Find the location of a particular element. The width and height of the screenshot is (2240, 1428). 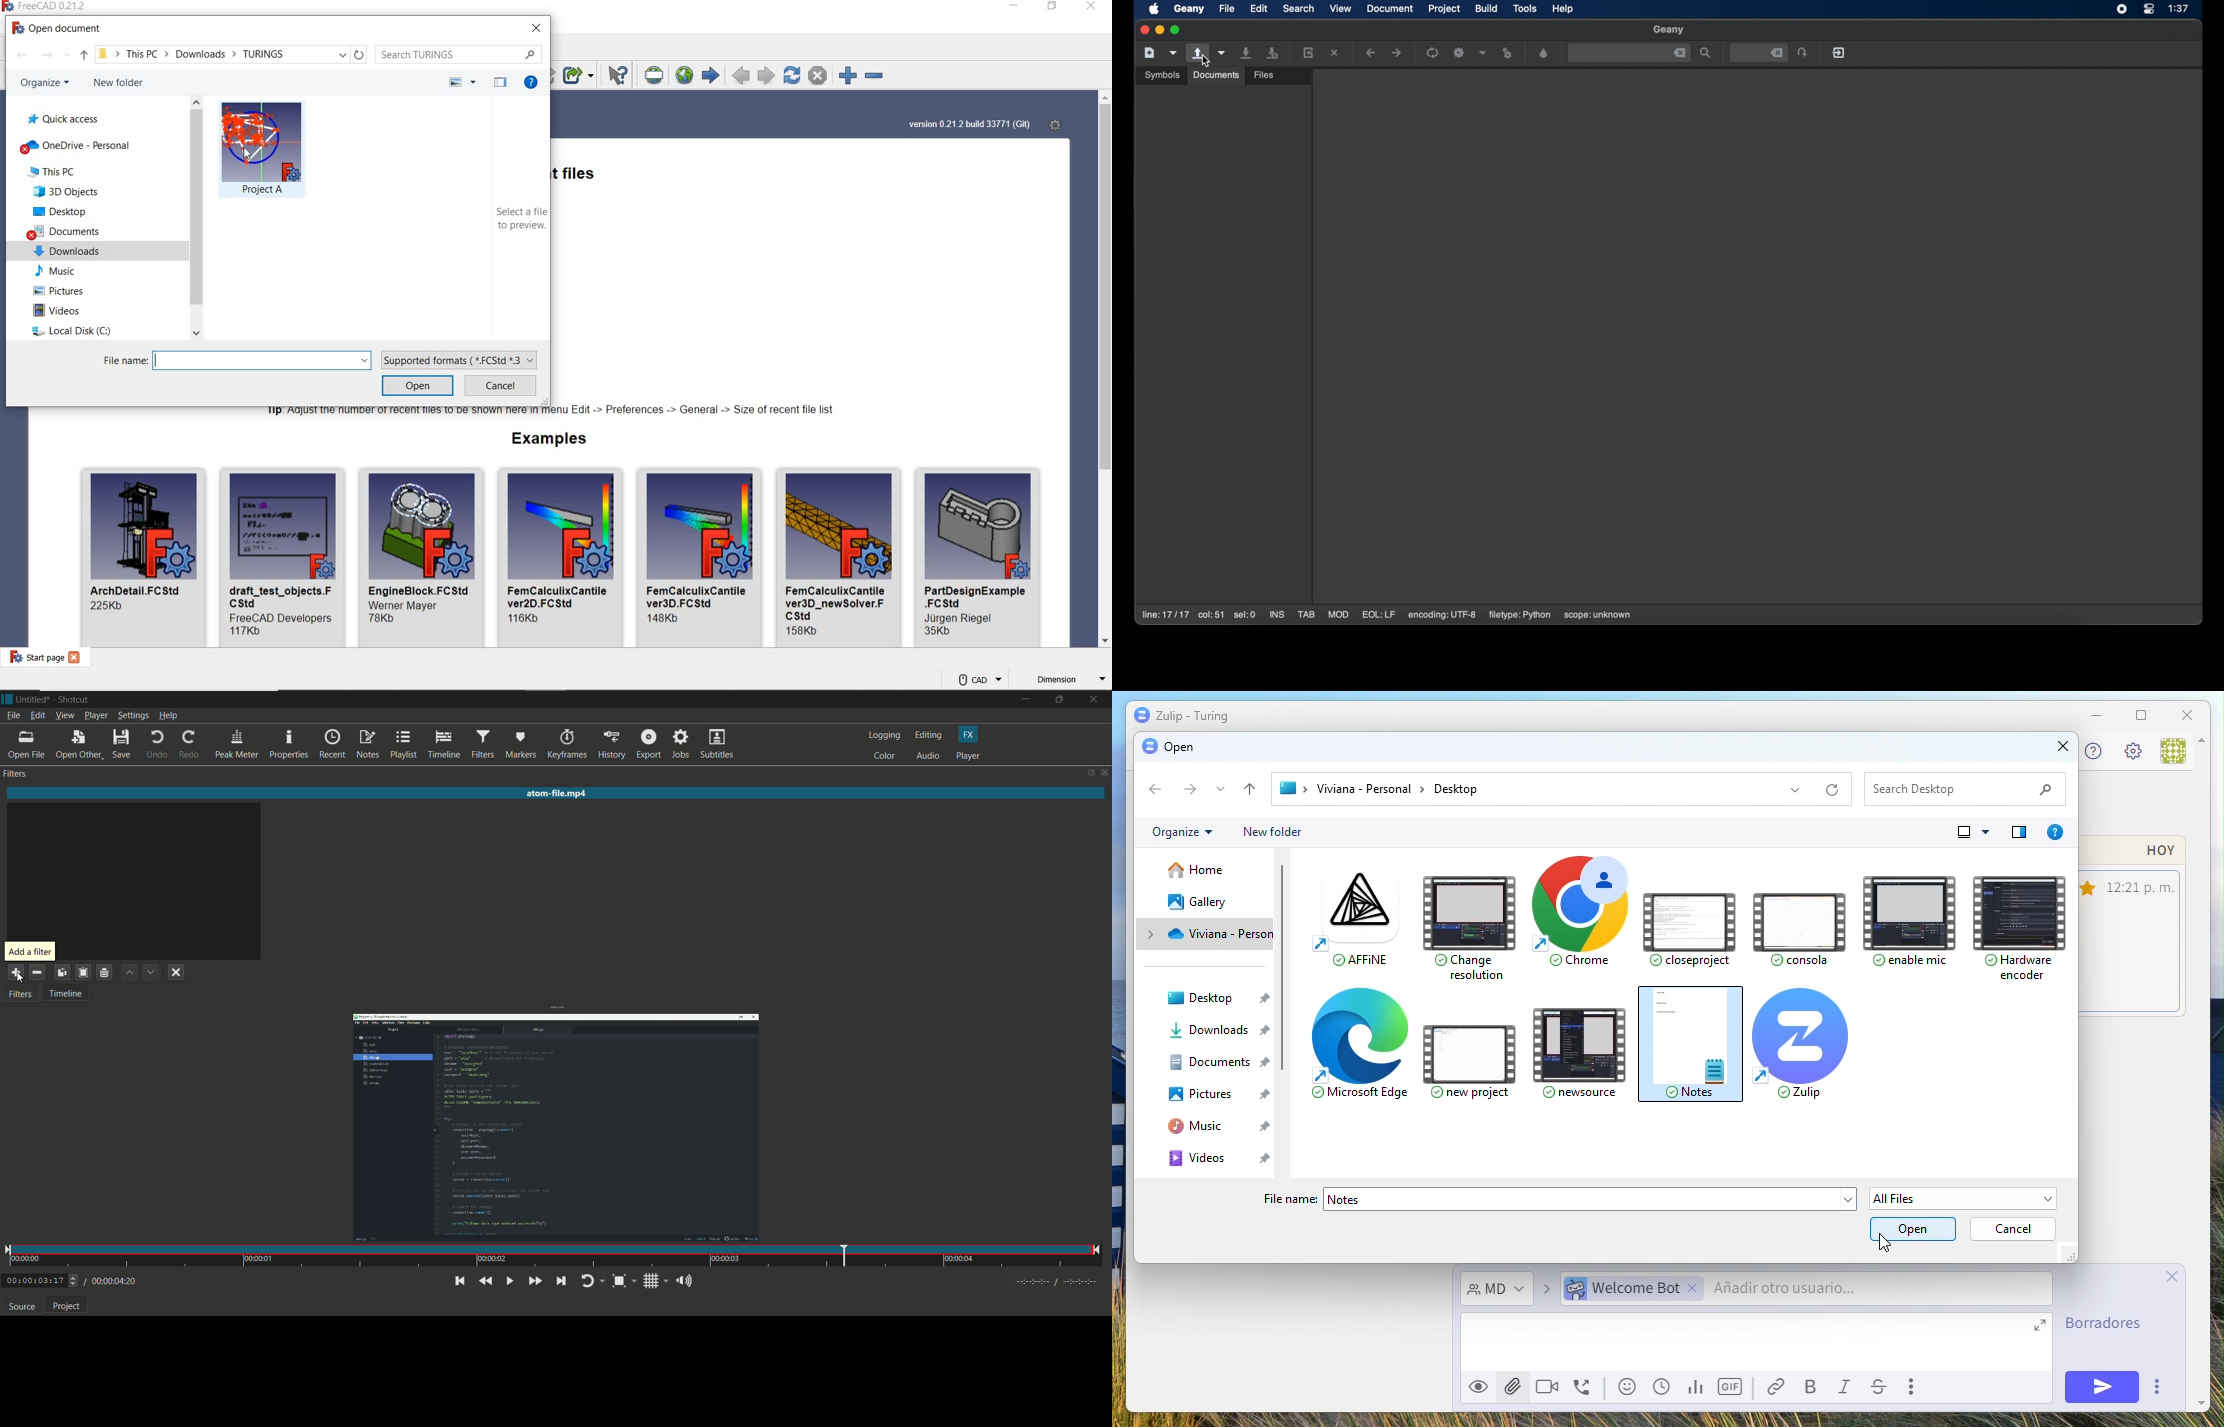

microsoft edge is located at coordinates (1361, 1049).